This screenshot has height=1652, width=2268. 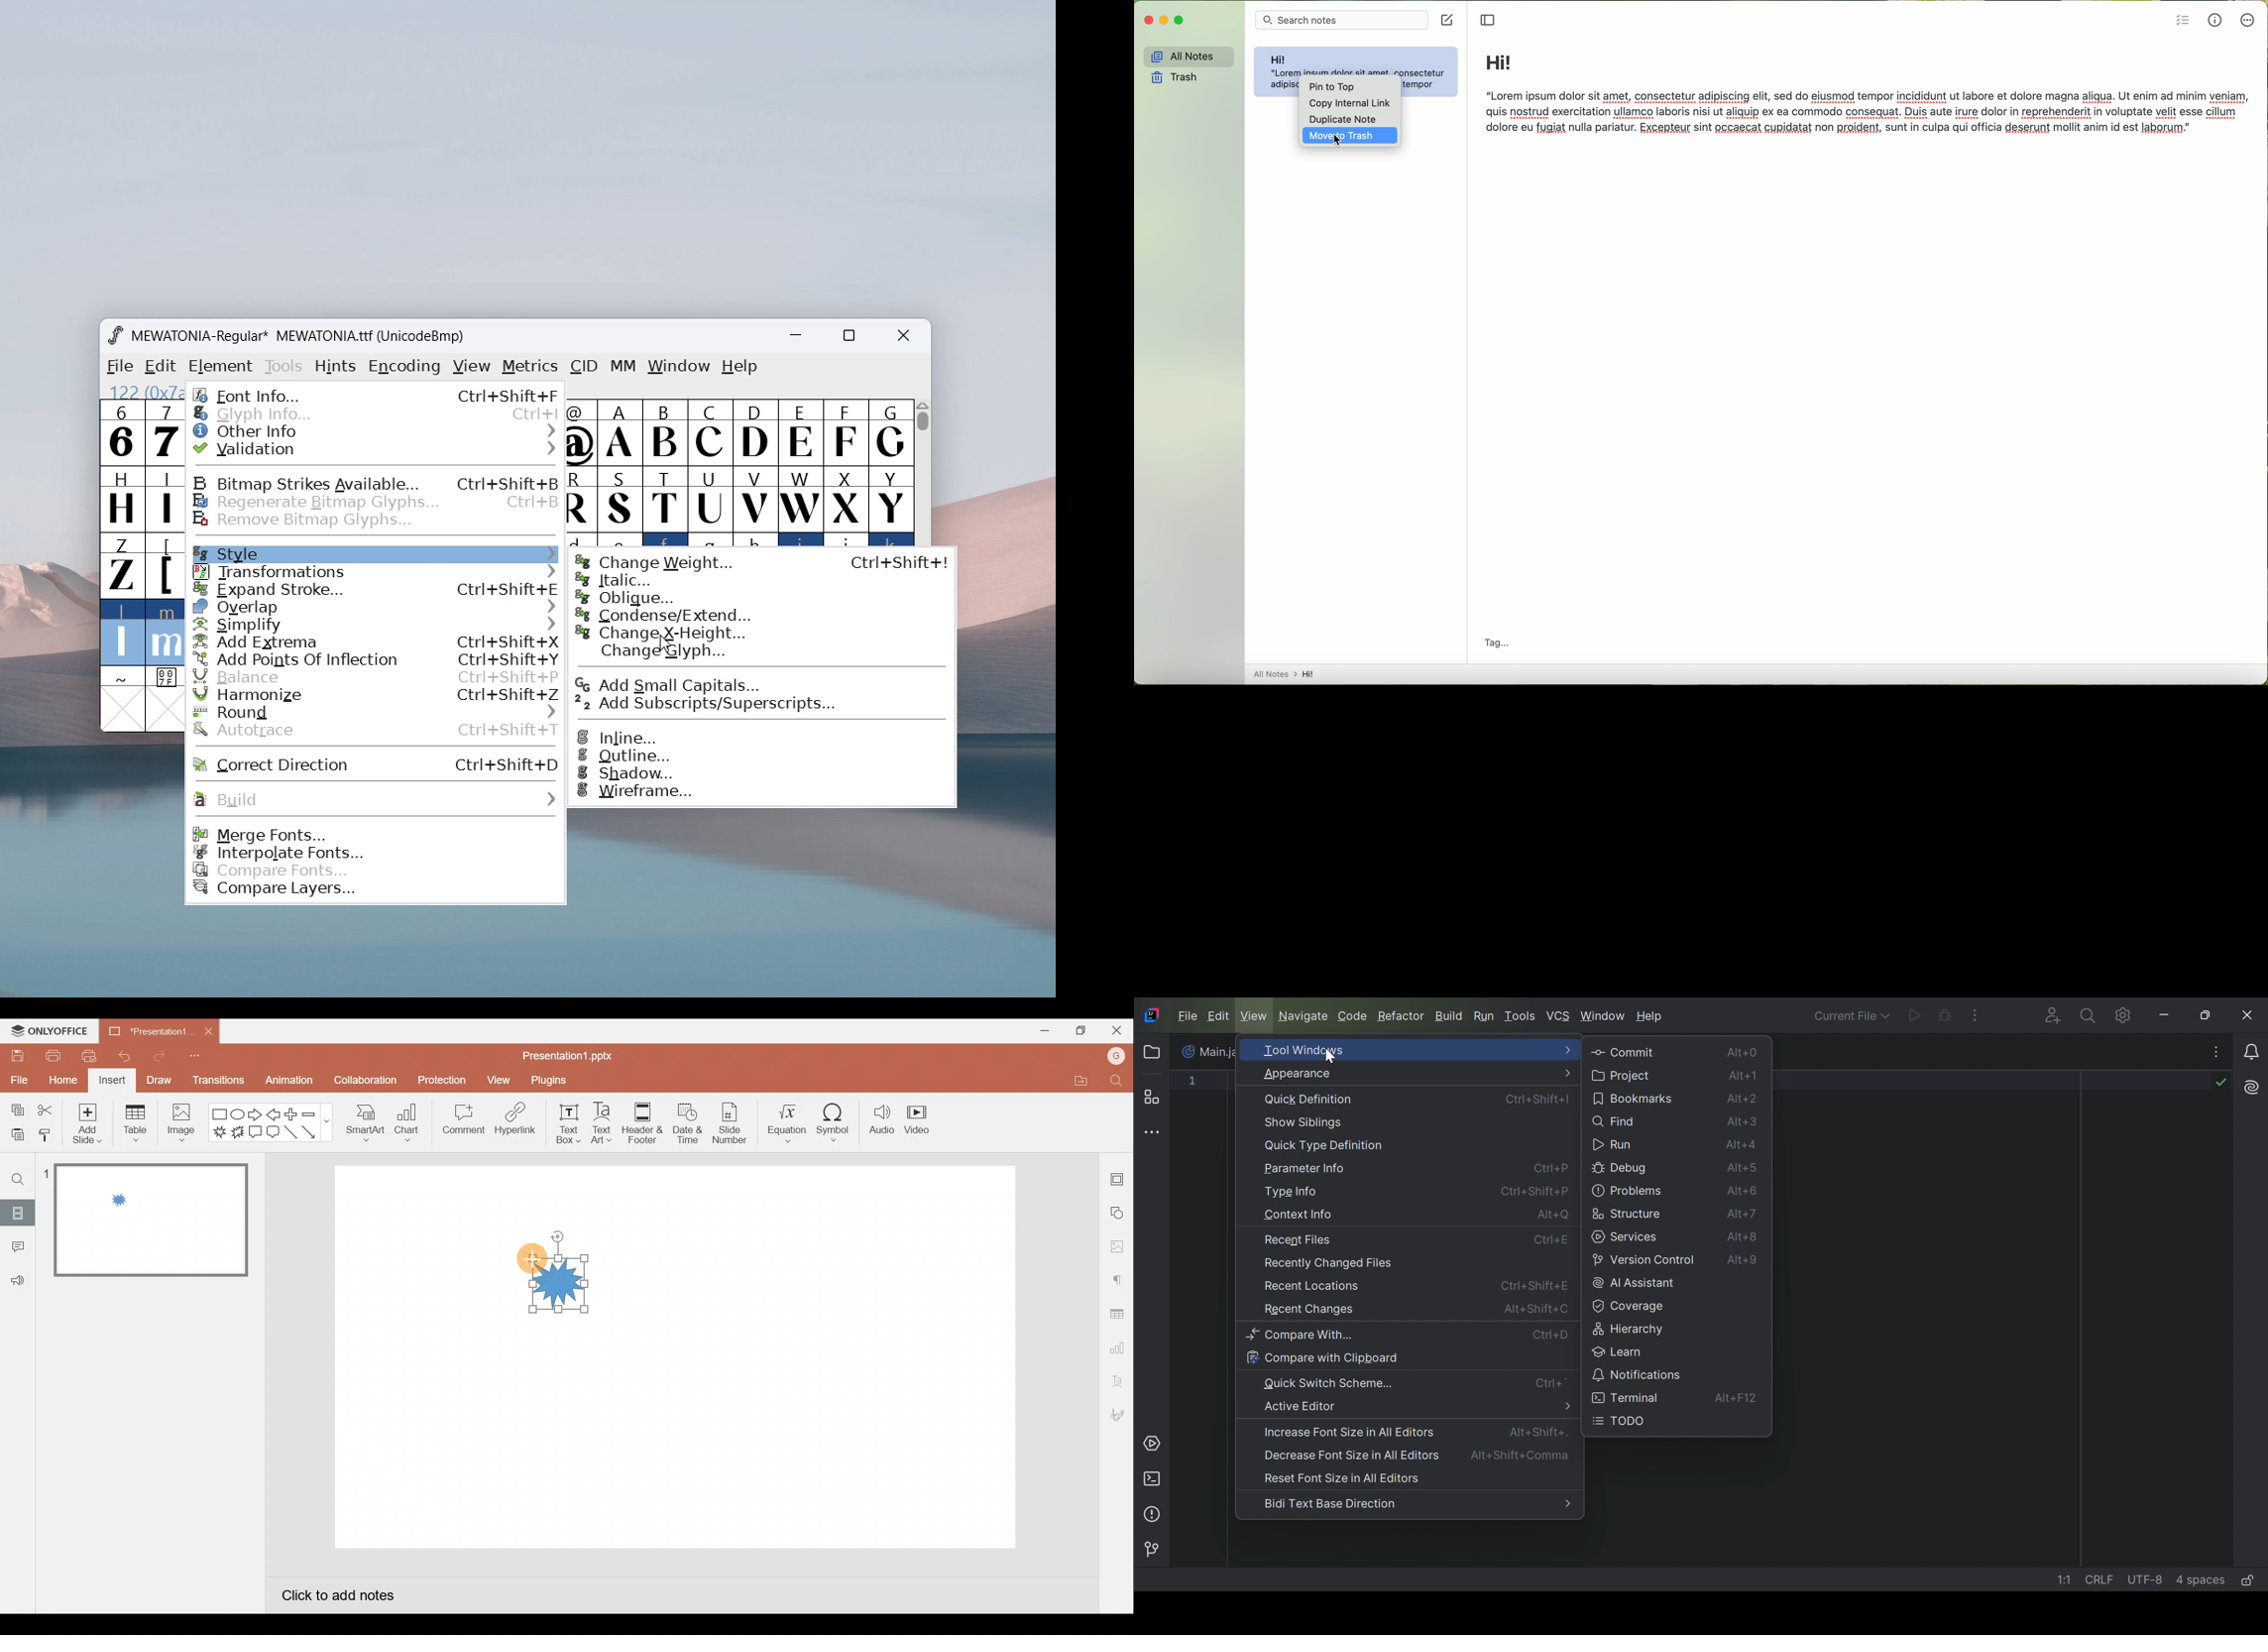 What do you see at coordinates (642, 1123) in the screenshot?
I see `Header & footer` at bounding box center [642, 1123].